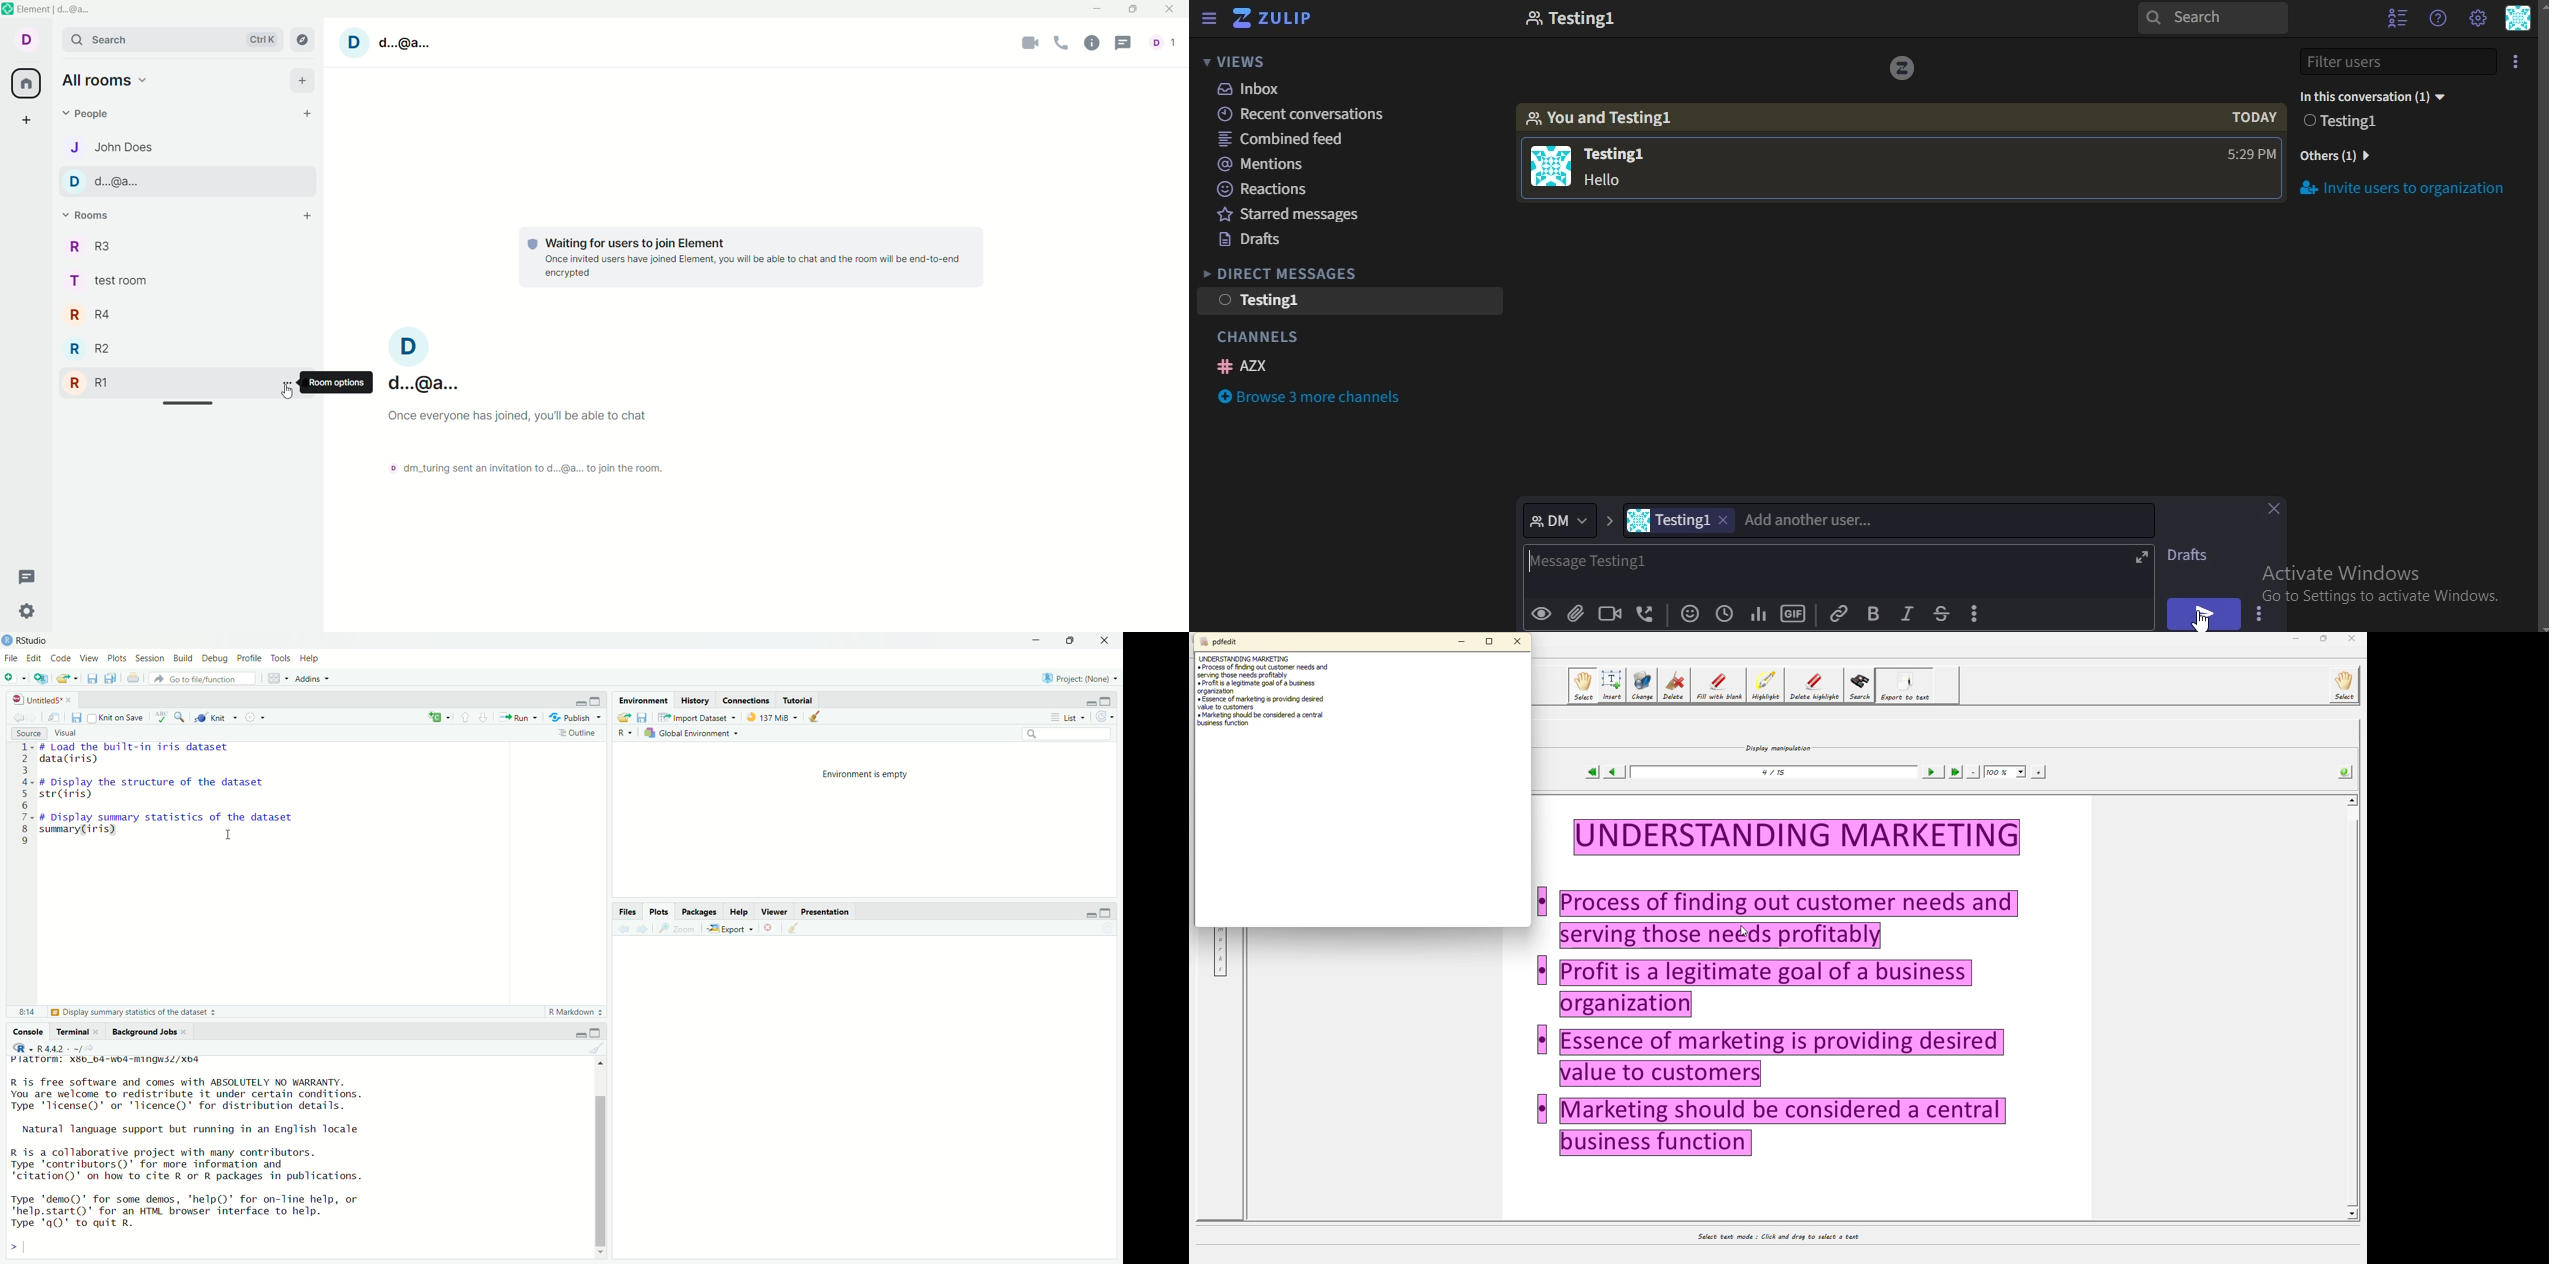 The height and width of the screenshot is (1288, 2576). I want to click on views, so click(1244, 62).